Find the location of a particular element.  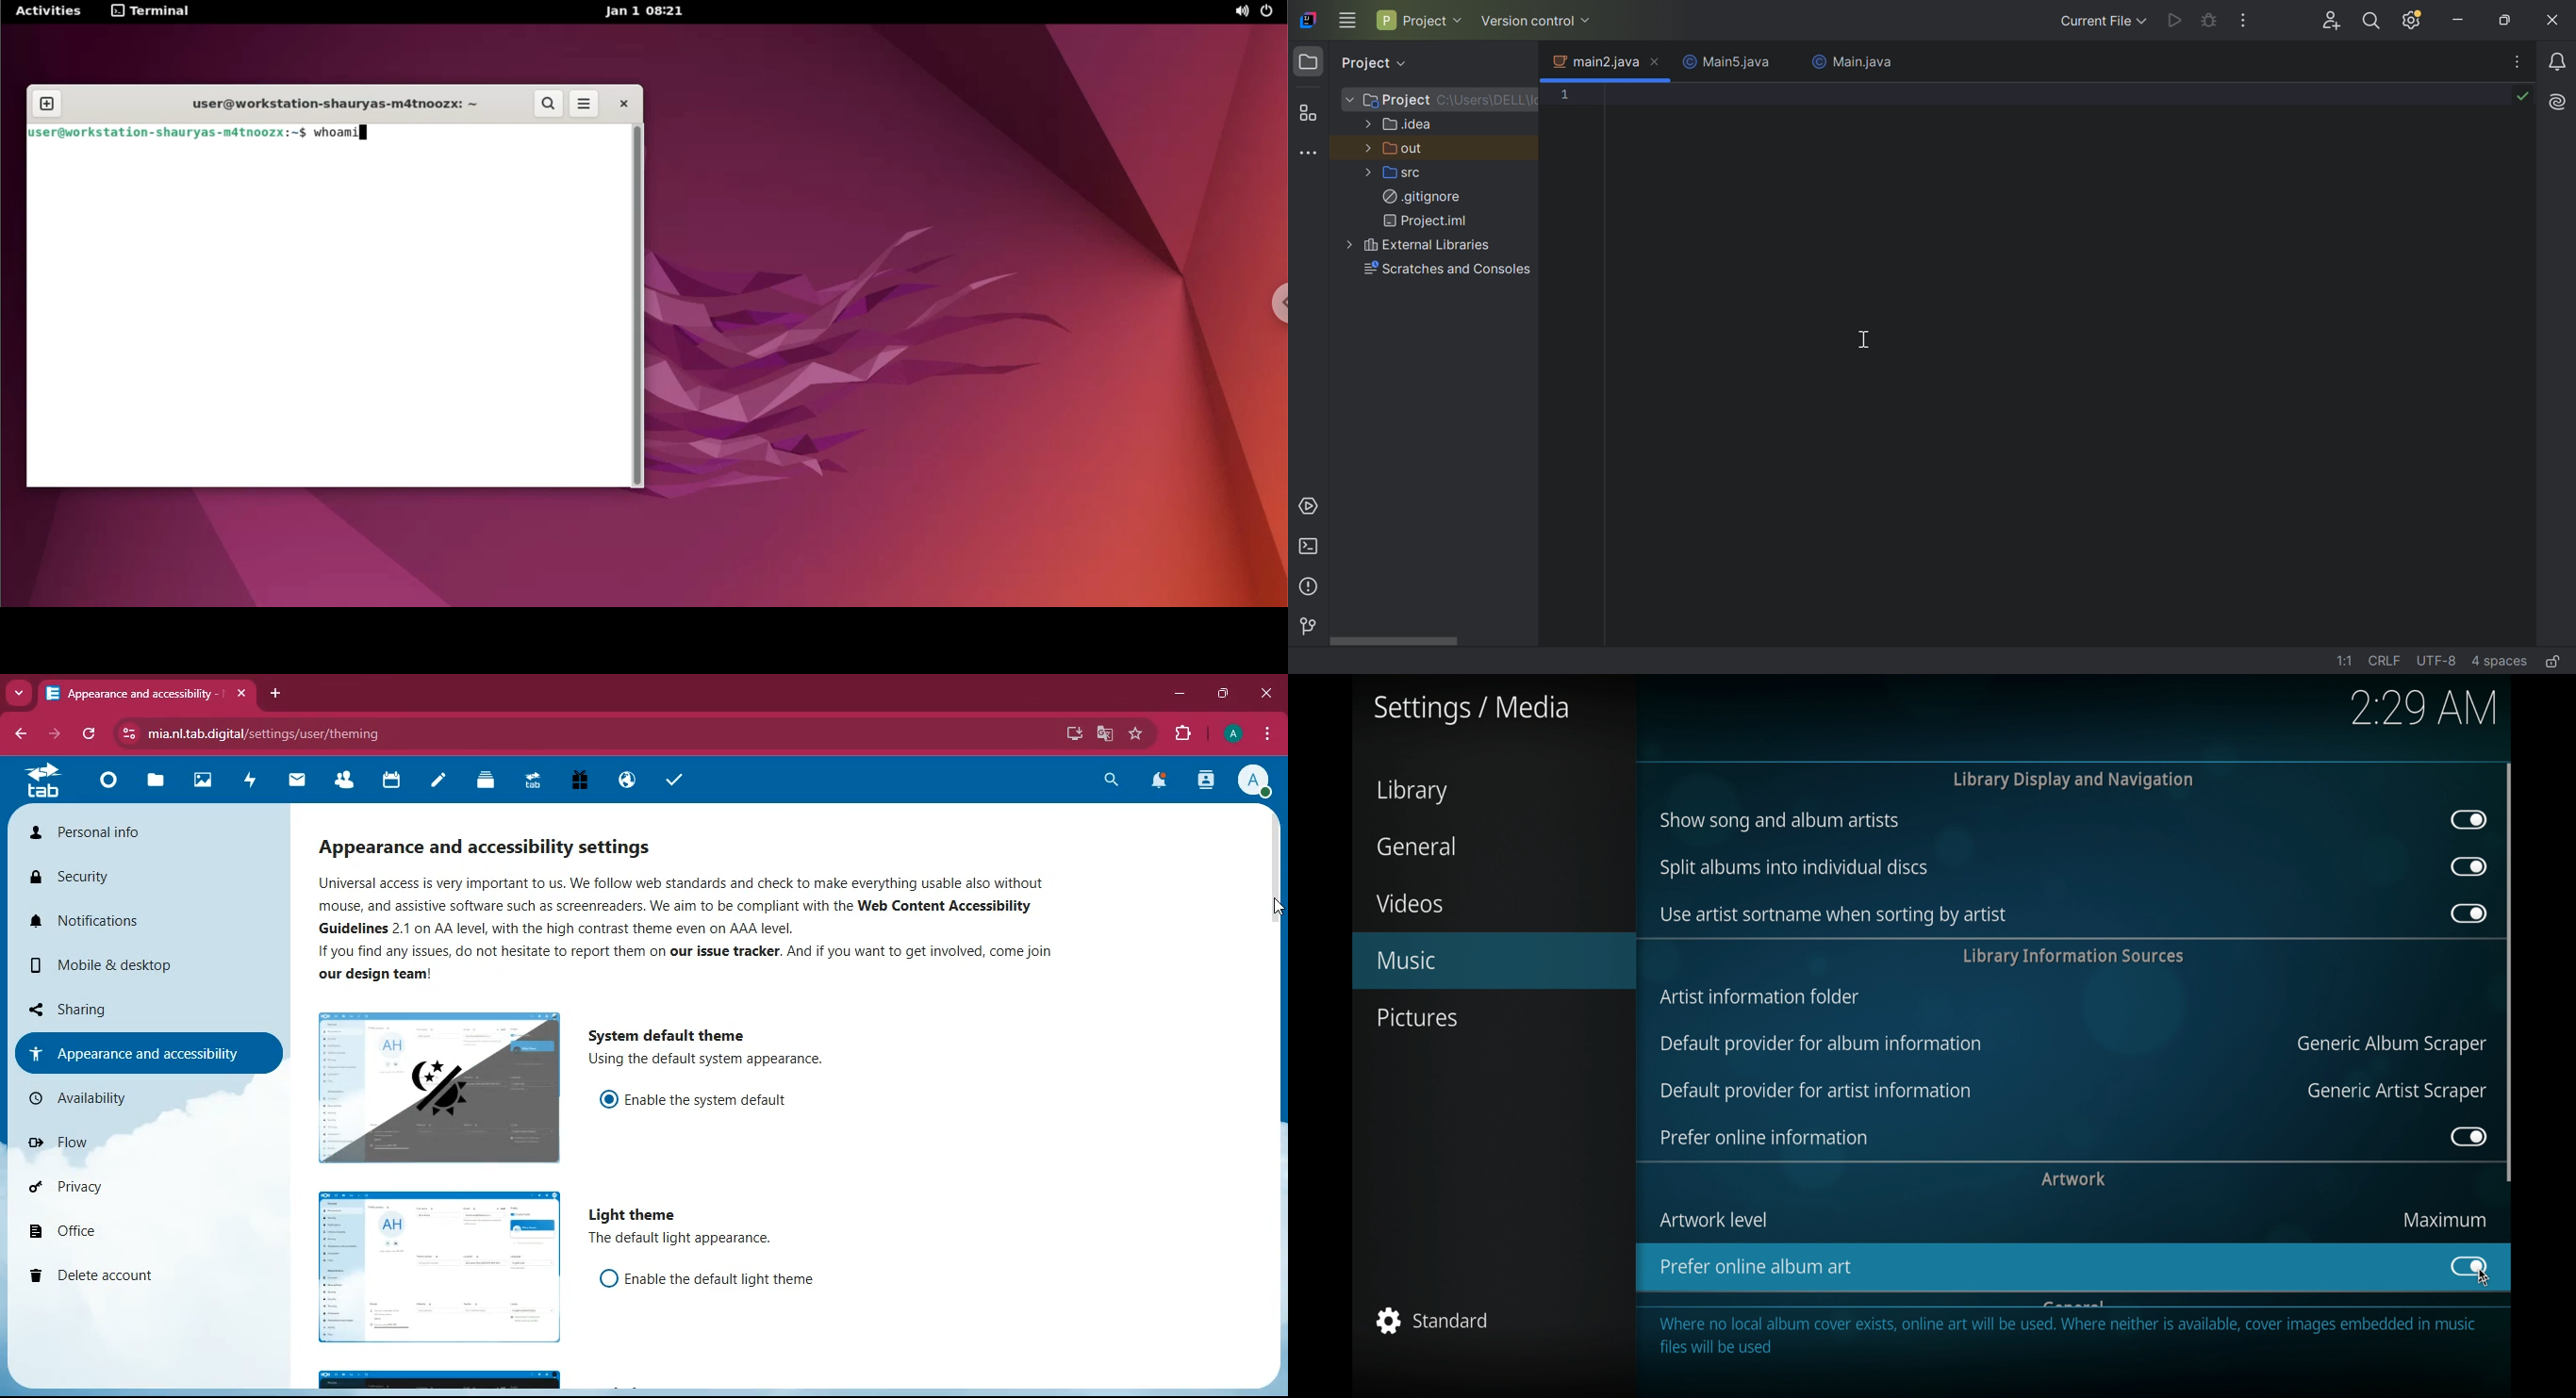

default provider for artist information is located at coordinates (1816, 1090).